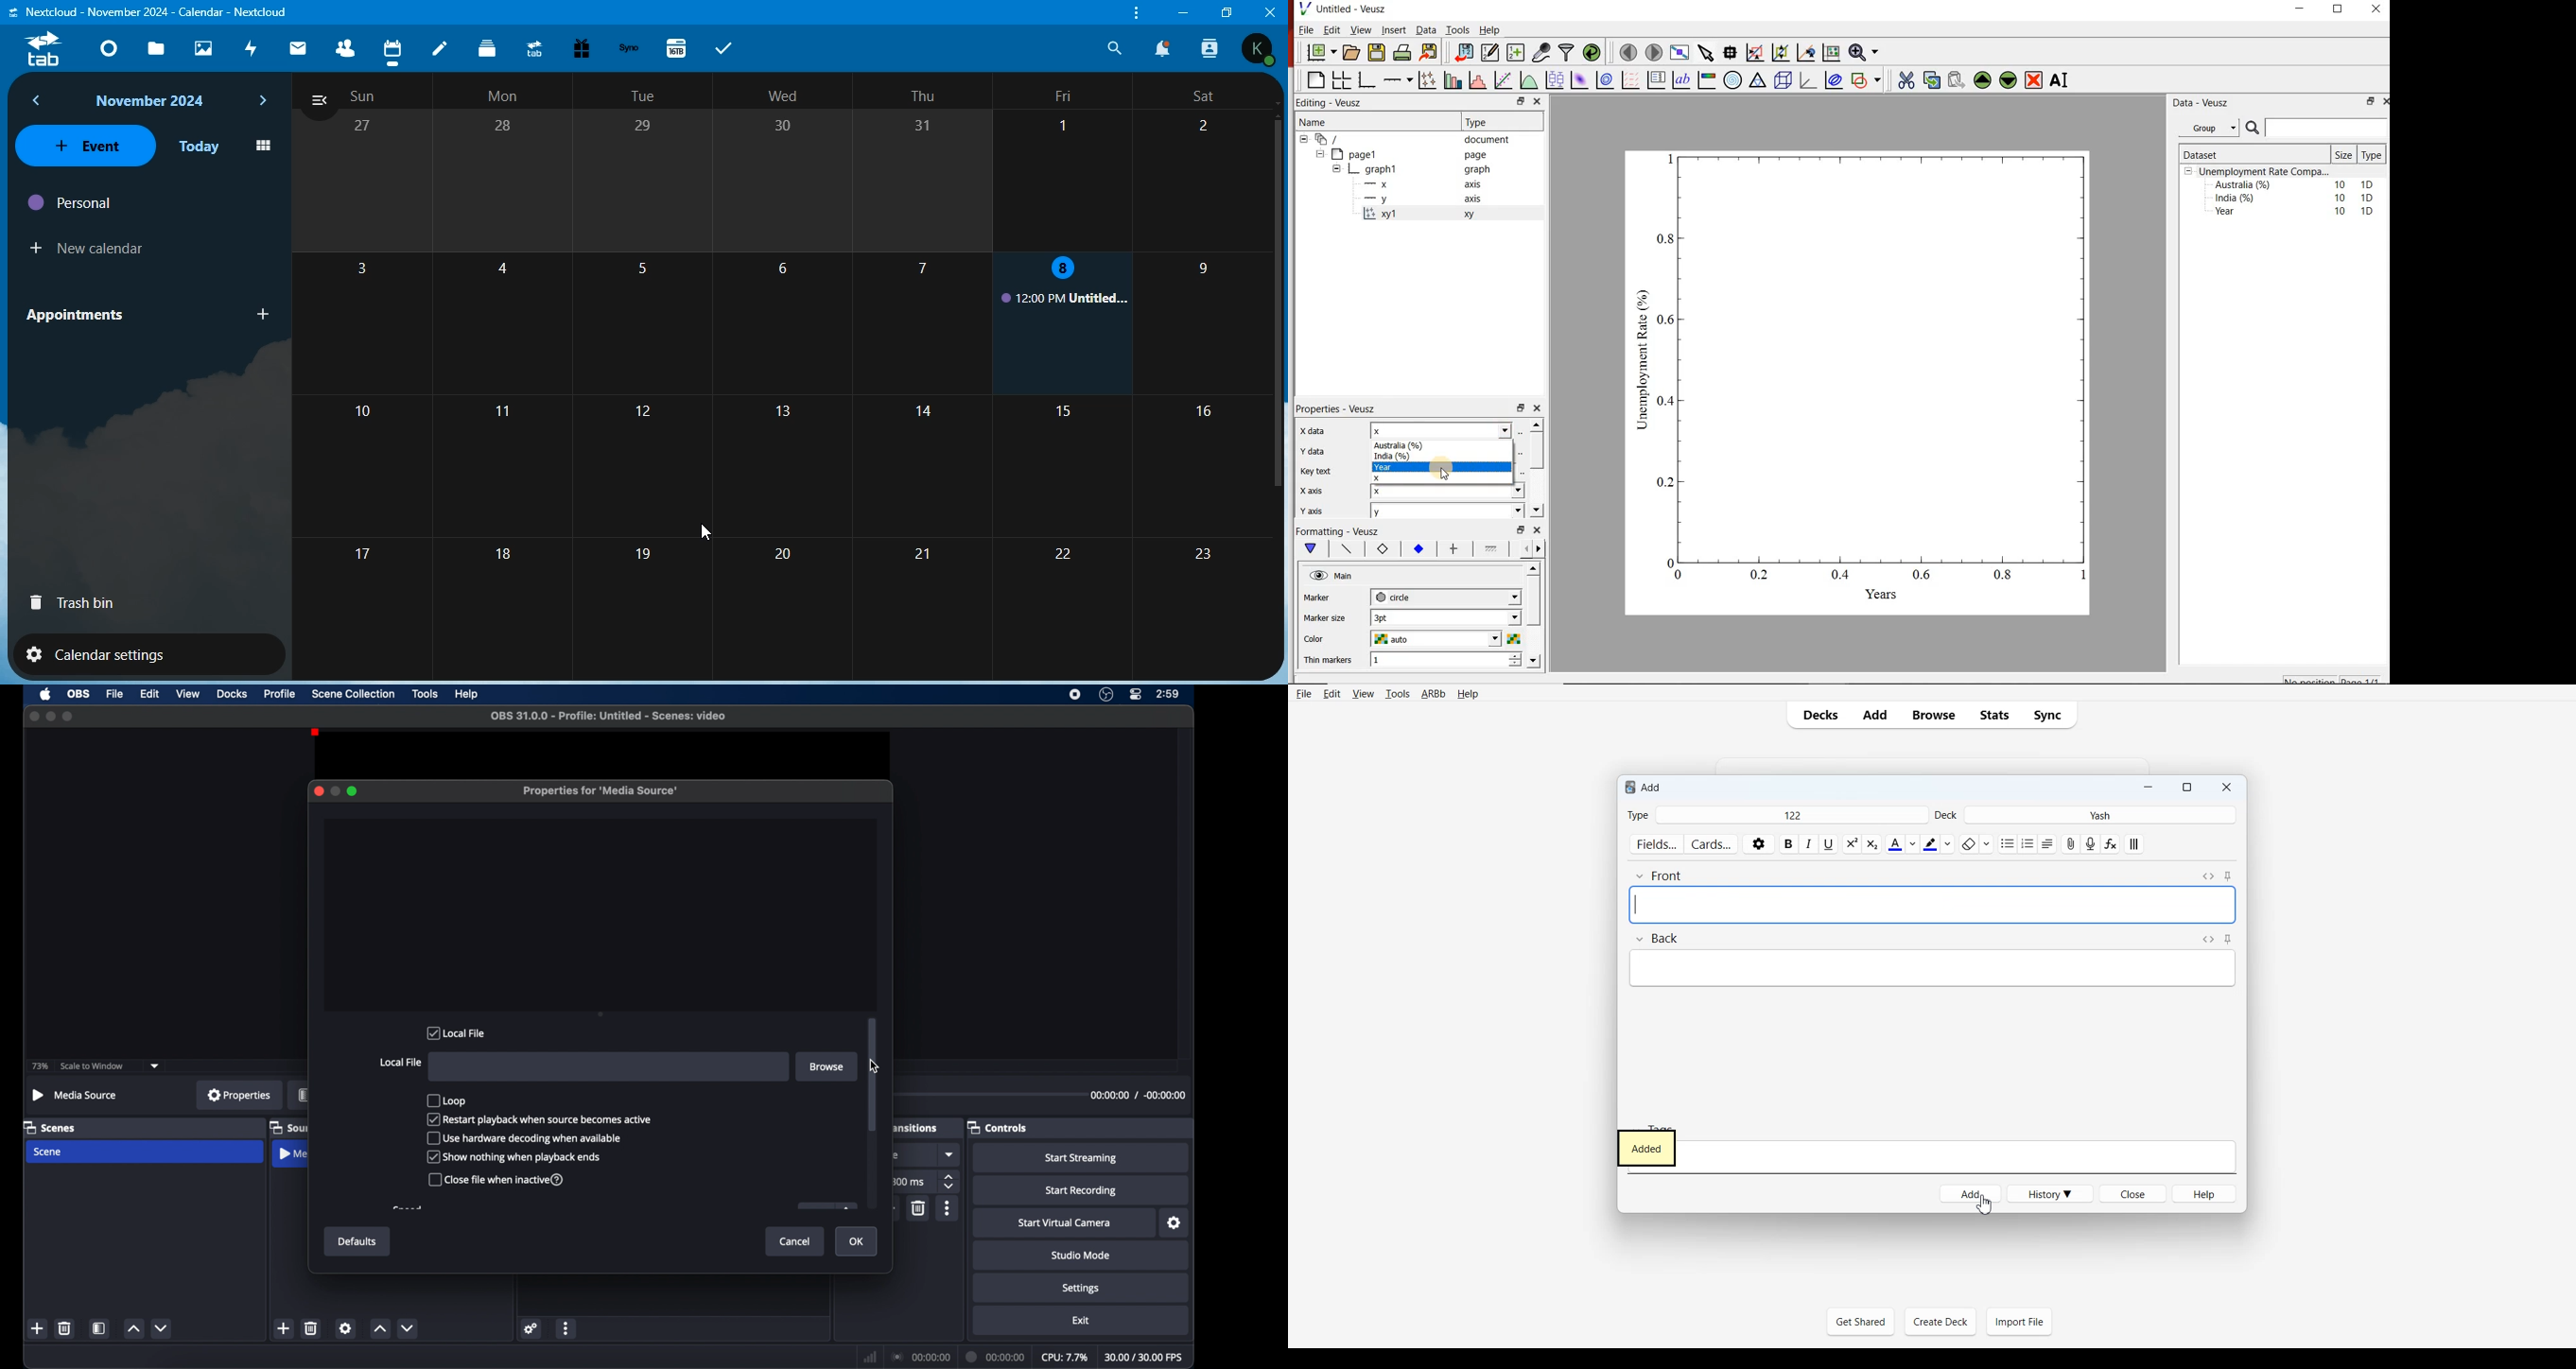 The image size is (2576, 1372). I want to click on scenes, so click(50, 1127).